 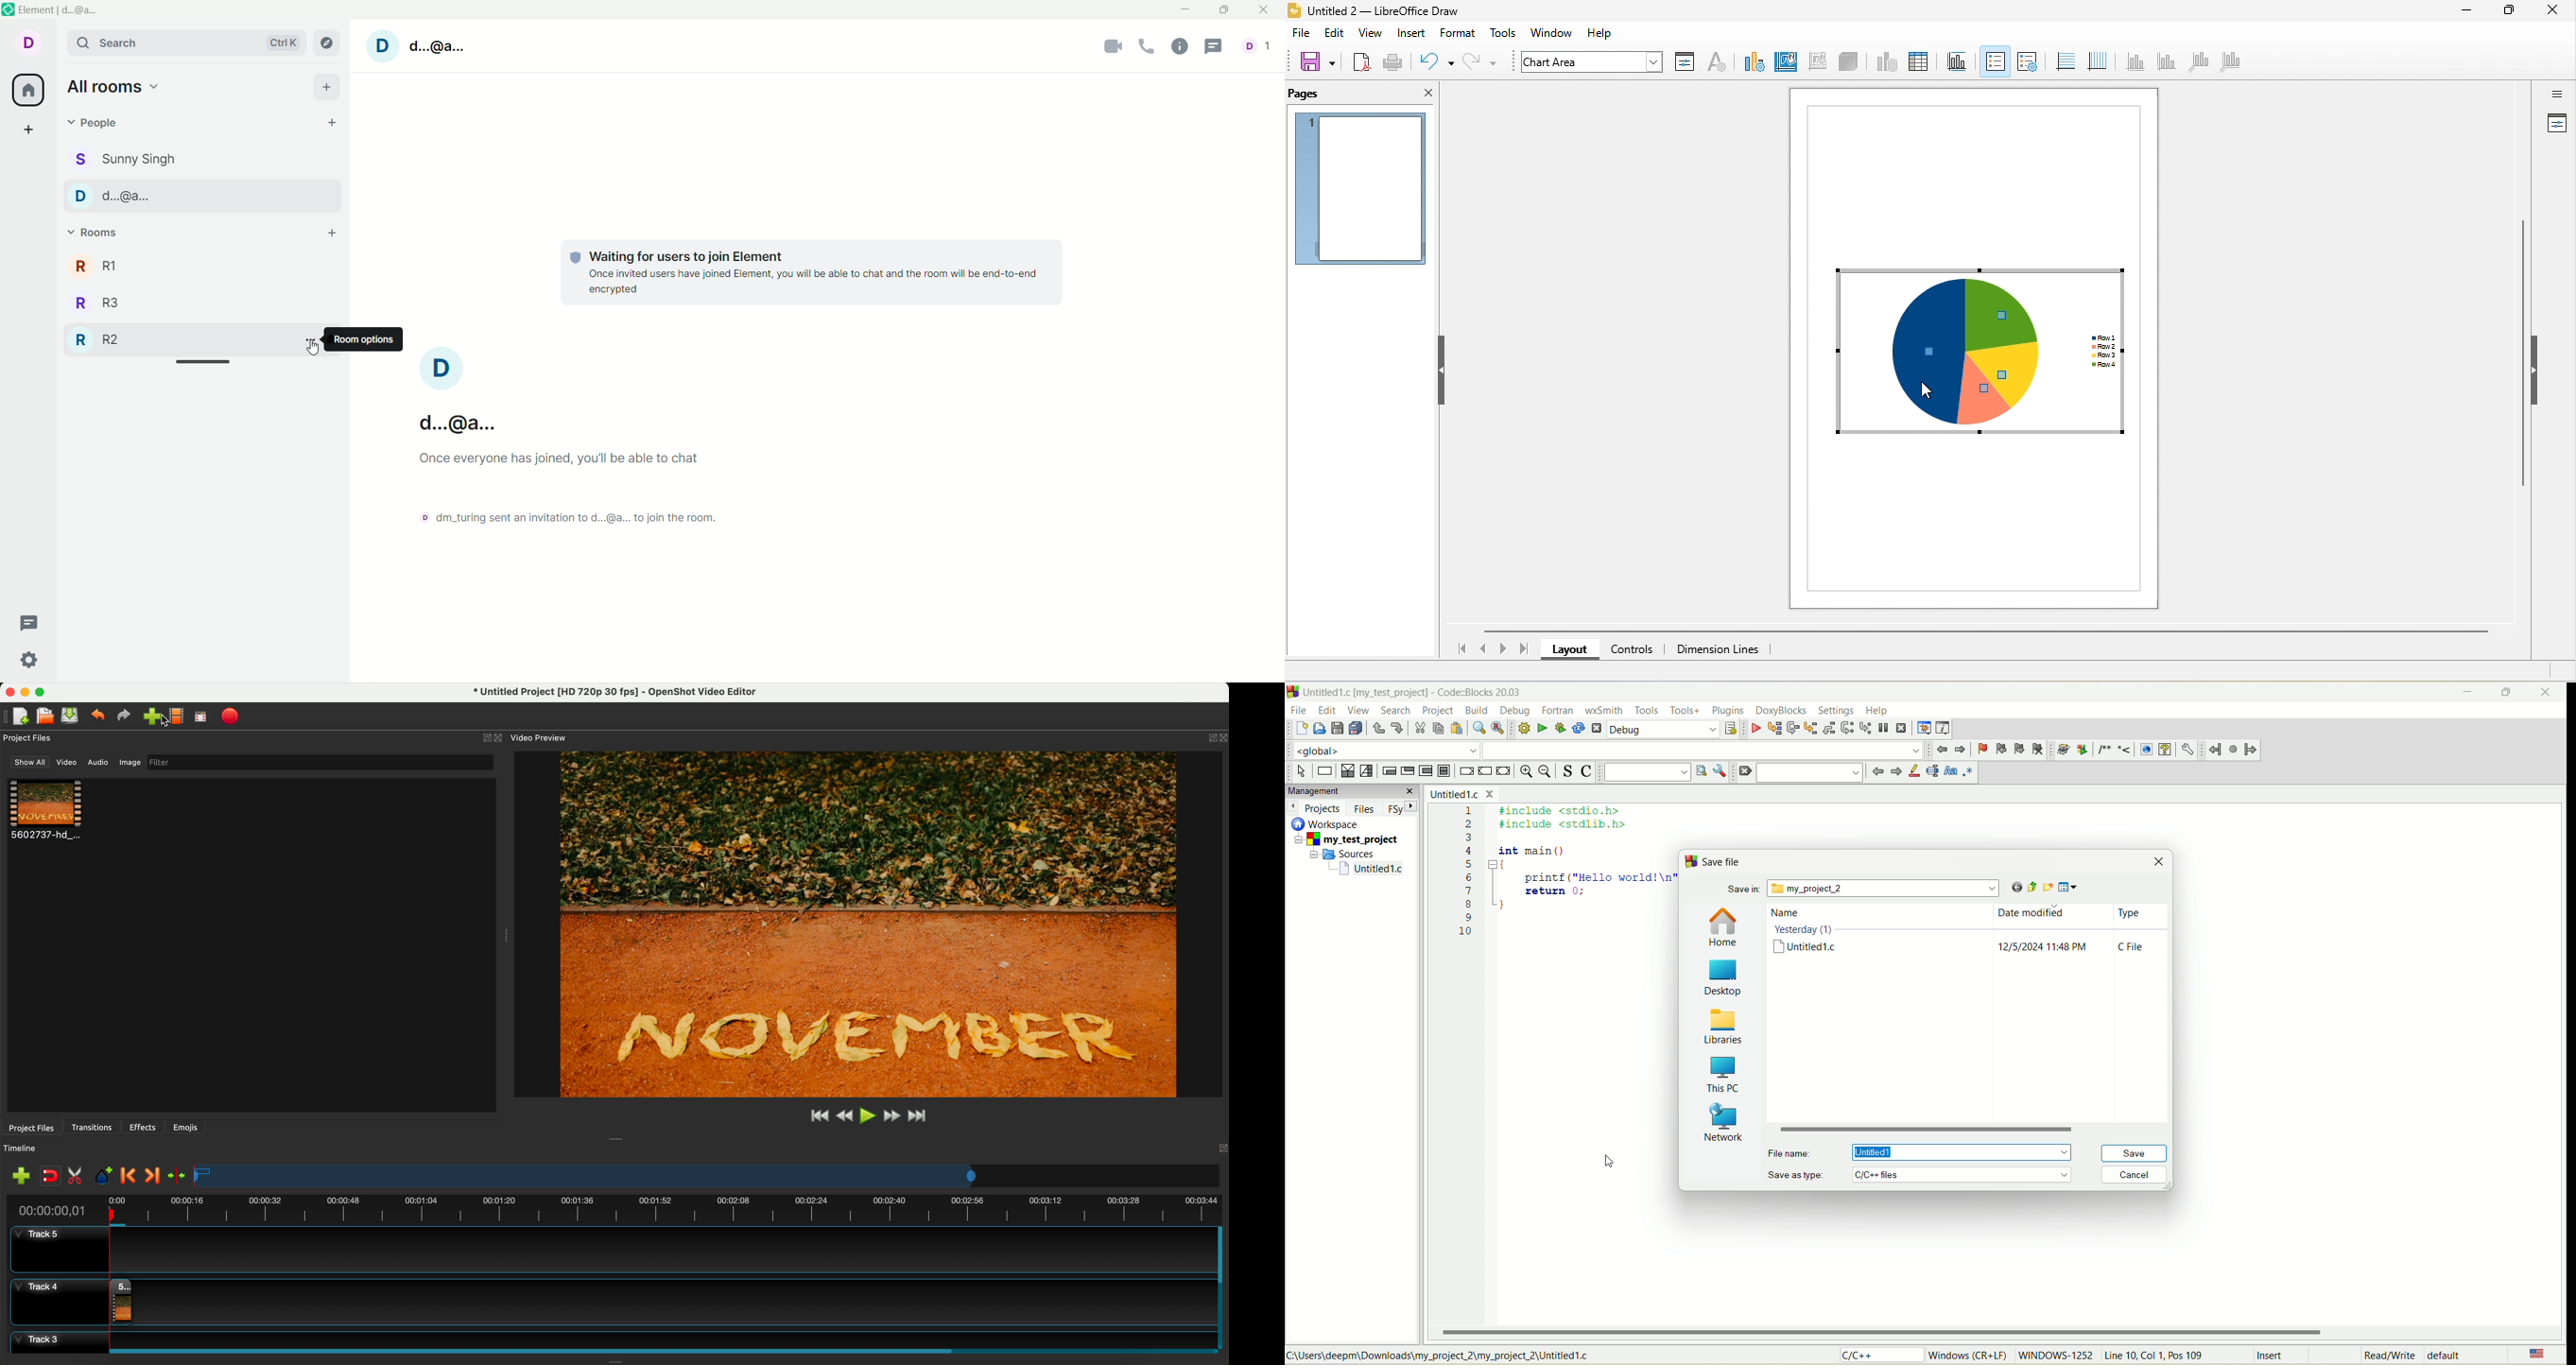 What do you see at coordinates (2534, 368) in the screenshot?
I see `hide` at bounding box center [2534, 368].